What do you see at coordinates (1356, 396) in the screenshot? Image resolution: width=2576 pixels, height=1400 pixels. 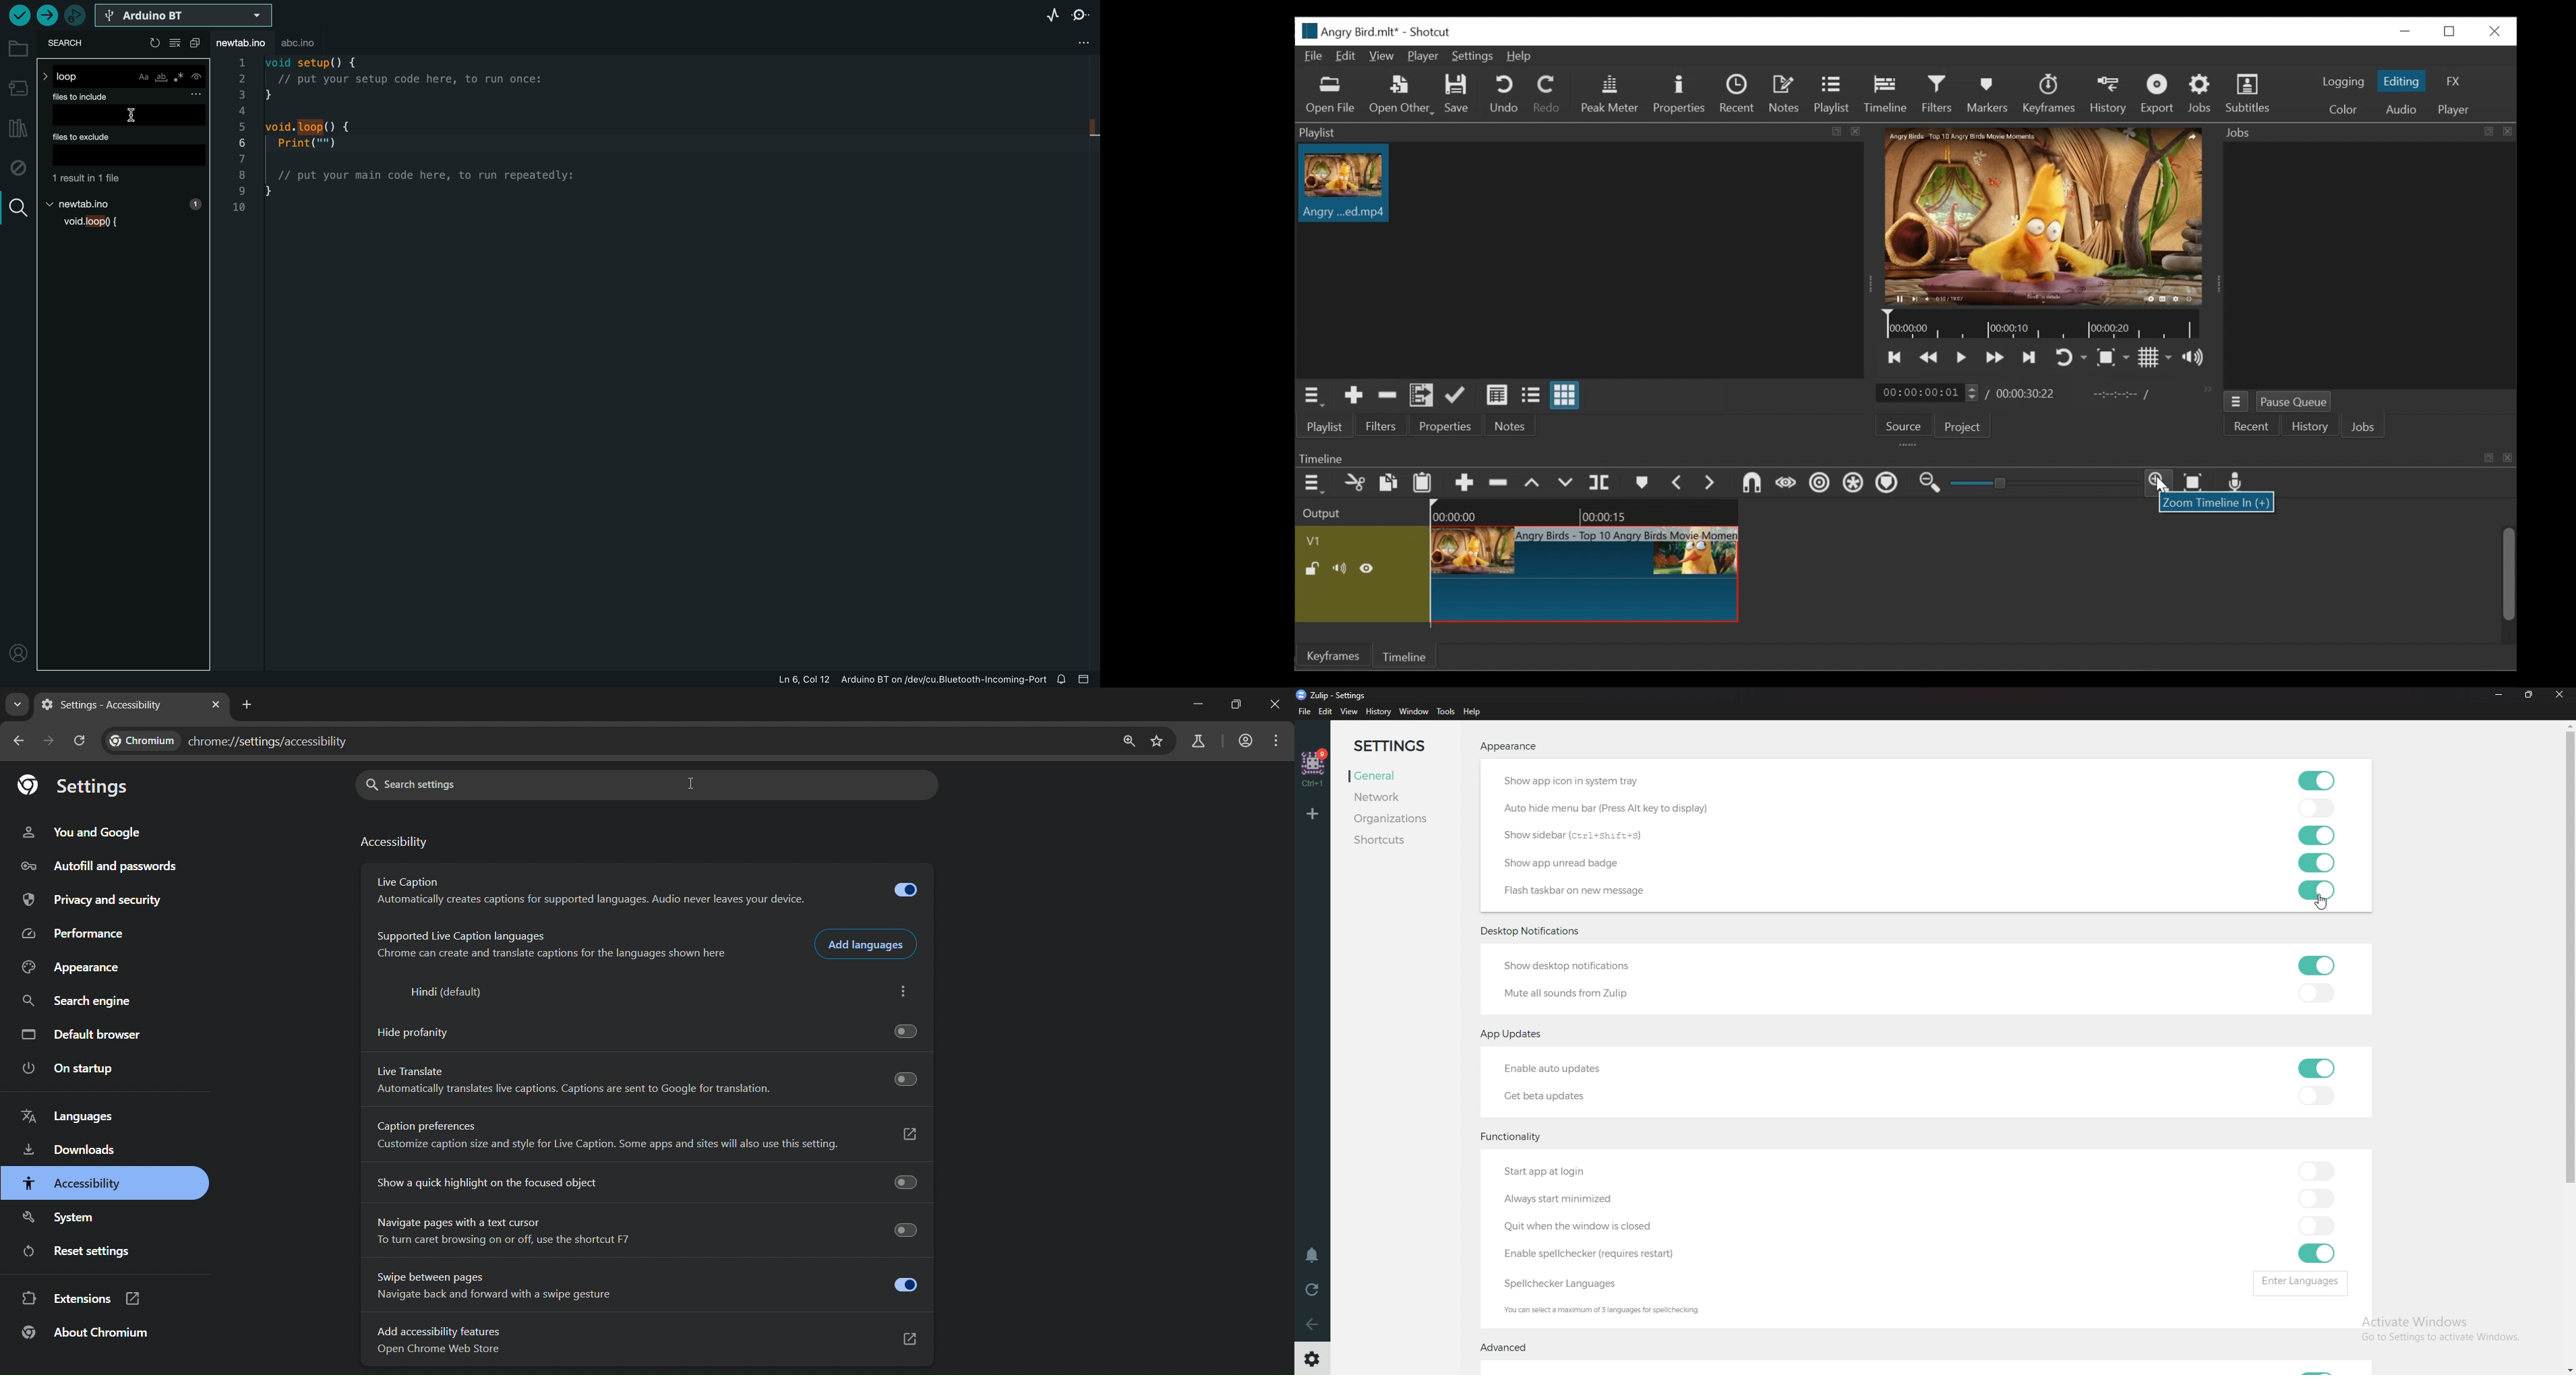 I see `Add Source to the playlist` at bounding box center [1356, 396].